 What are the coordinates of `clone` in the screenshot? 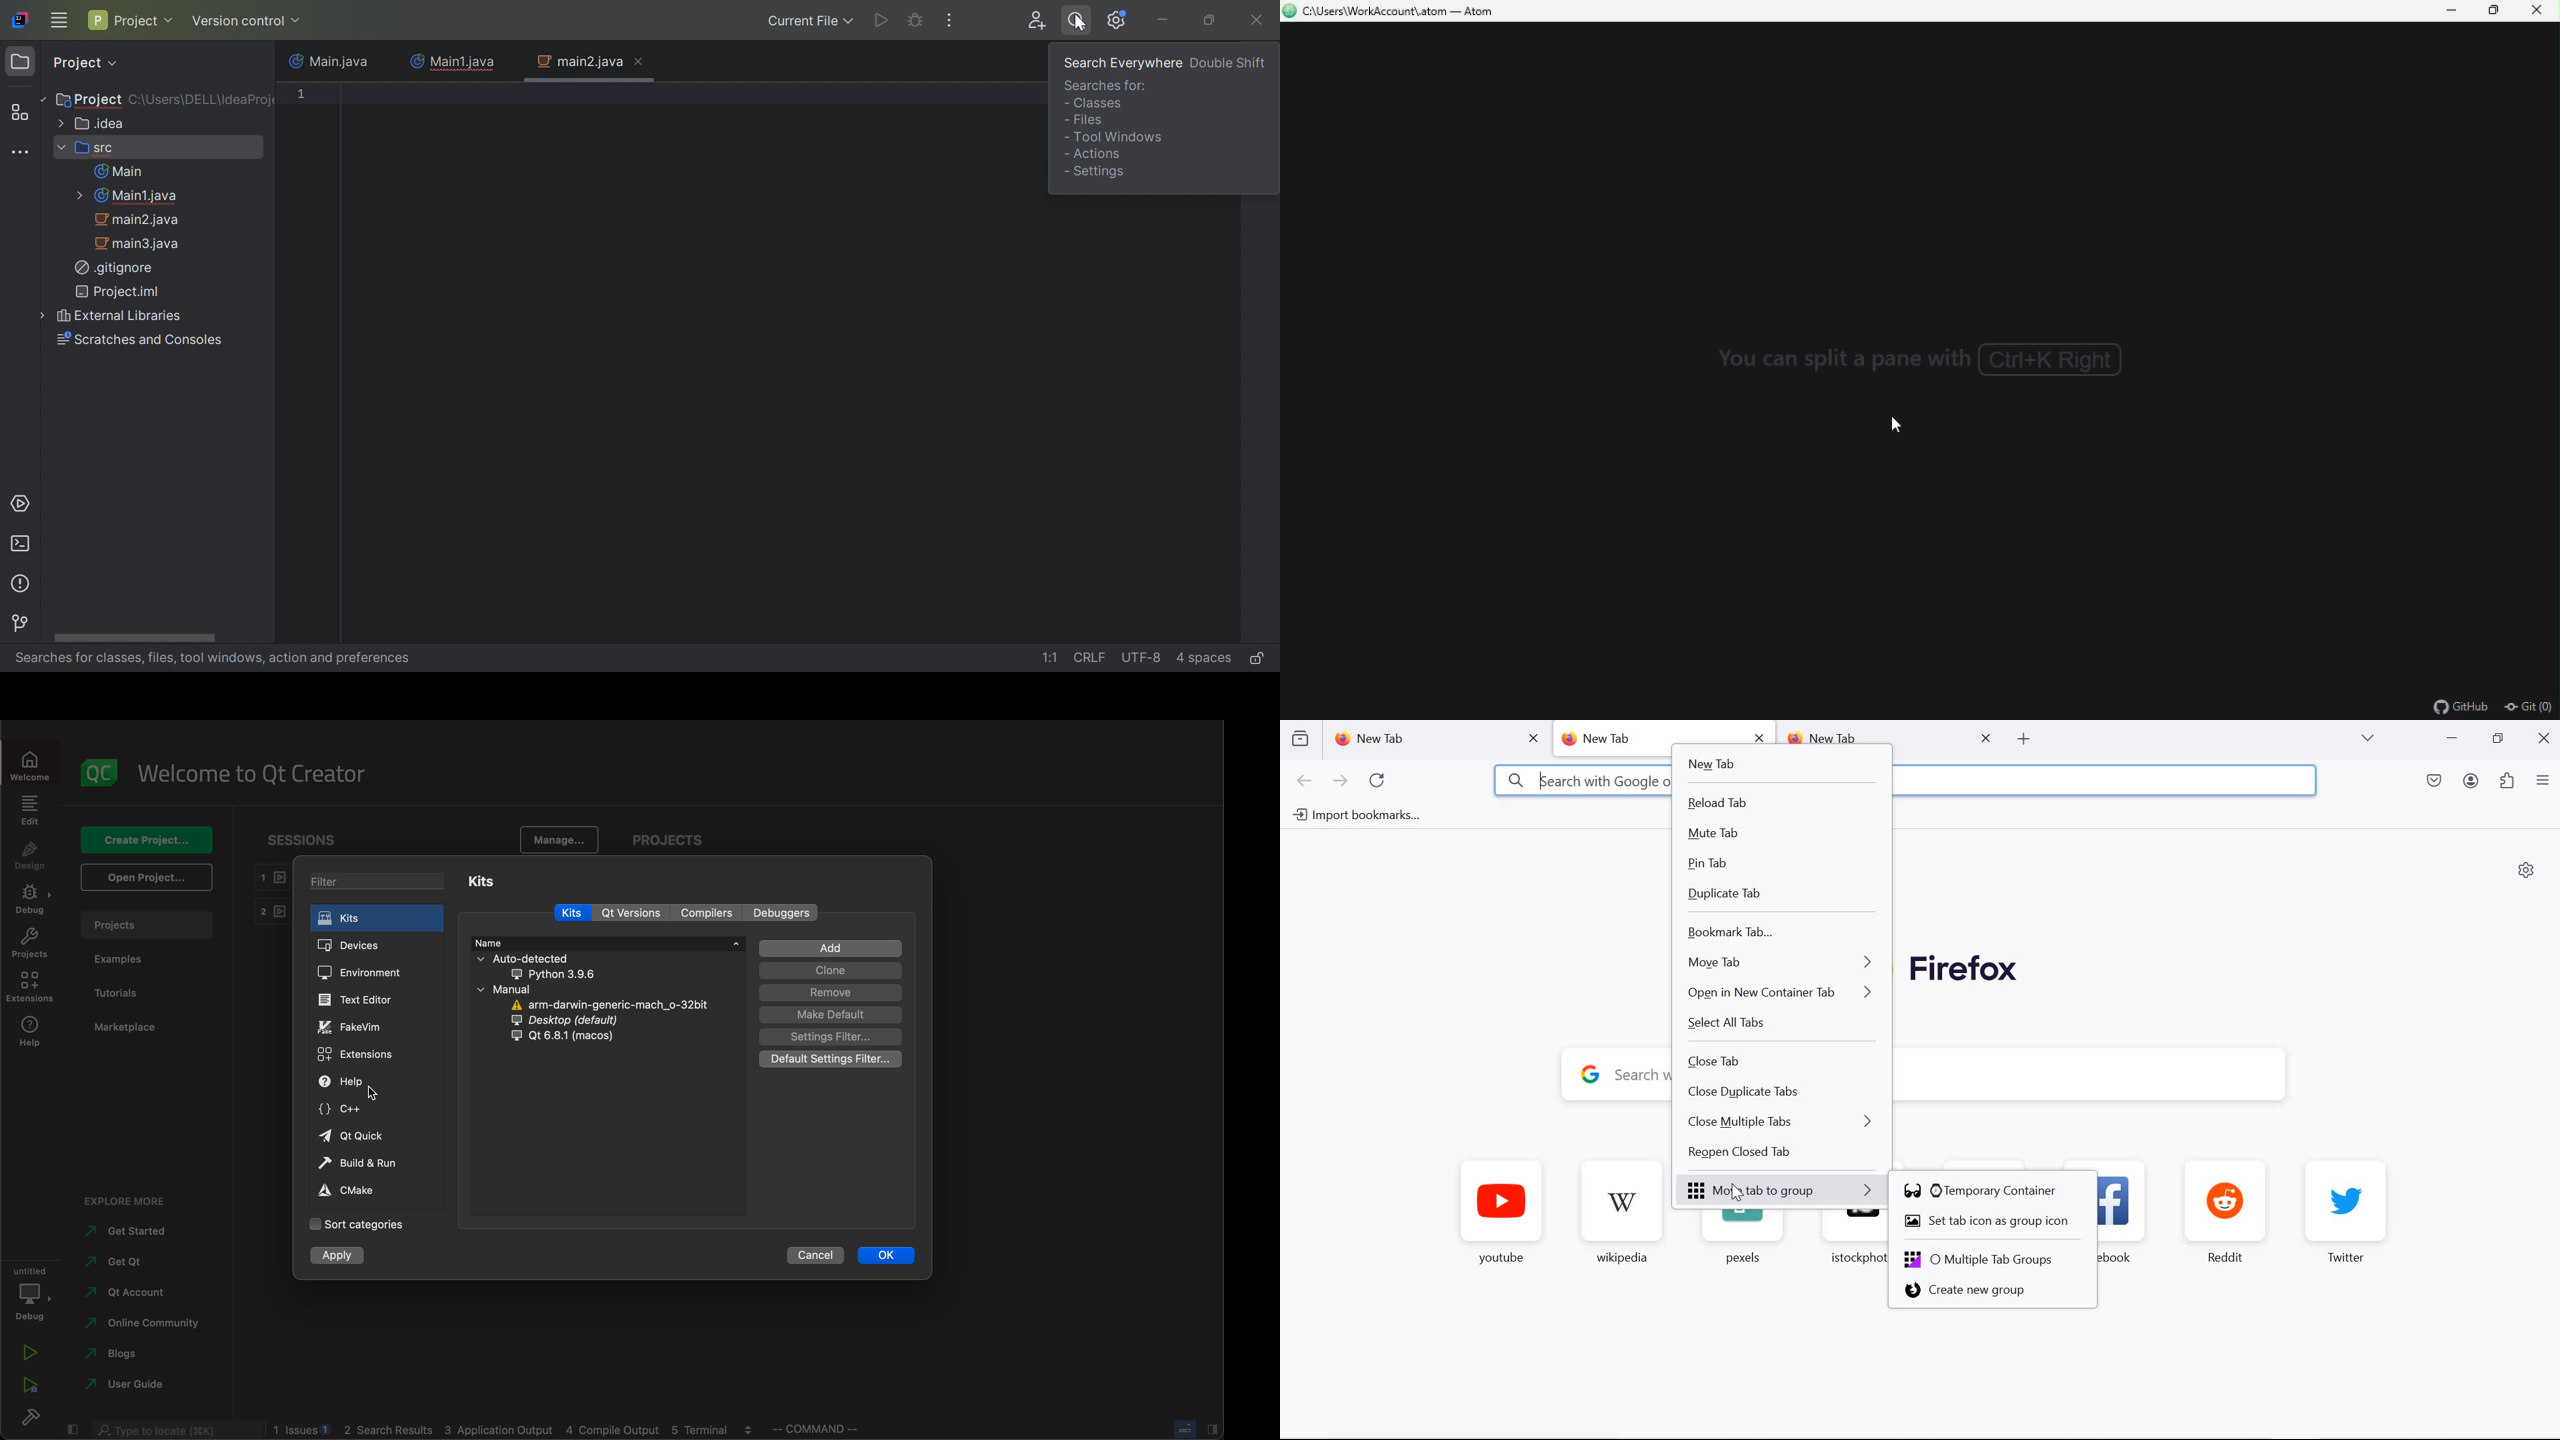 It's located at (832, 970).